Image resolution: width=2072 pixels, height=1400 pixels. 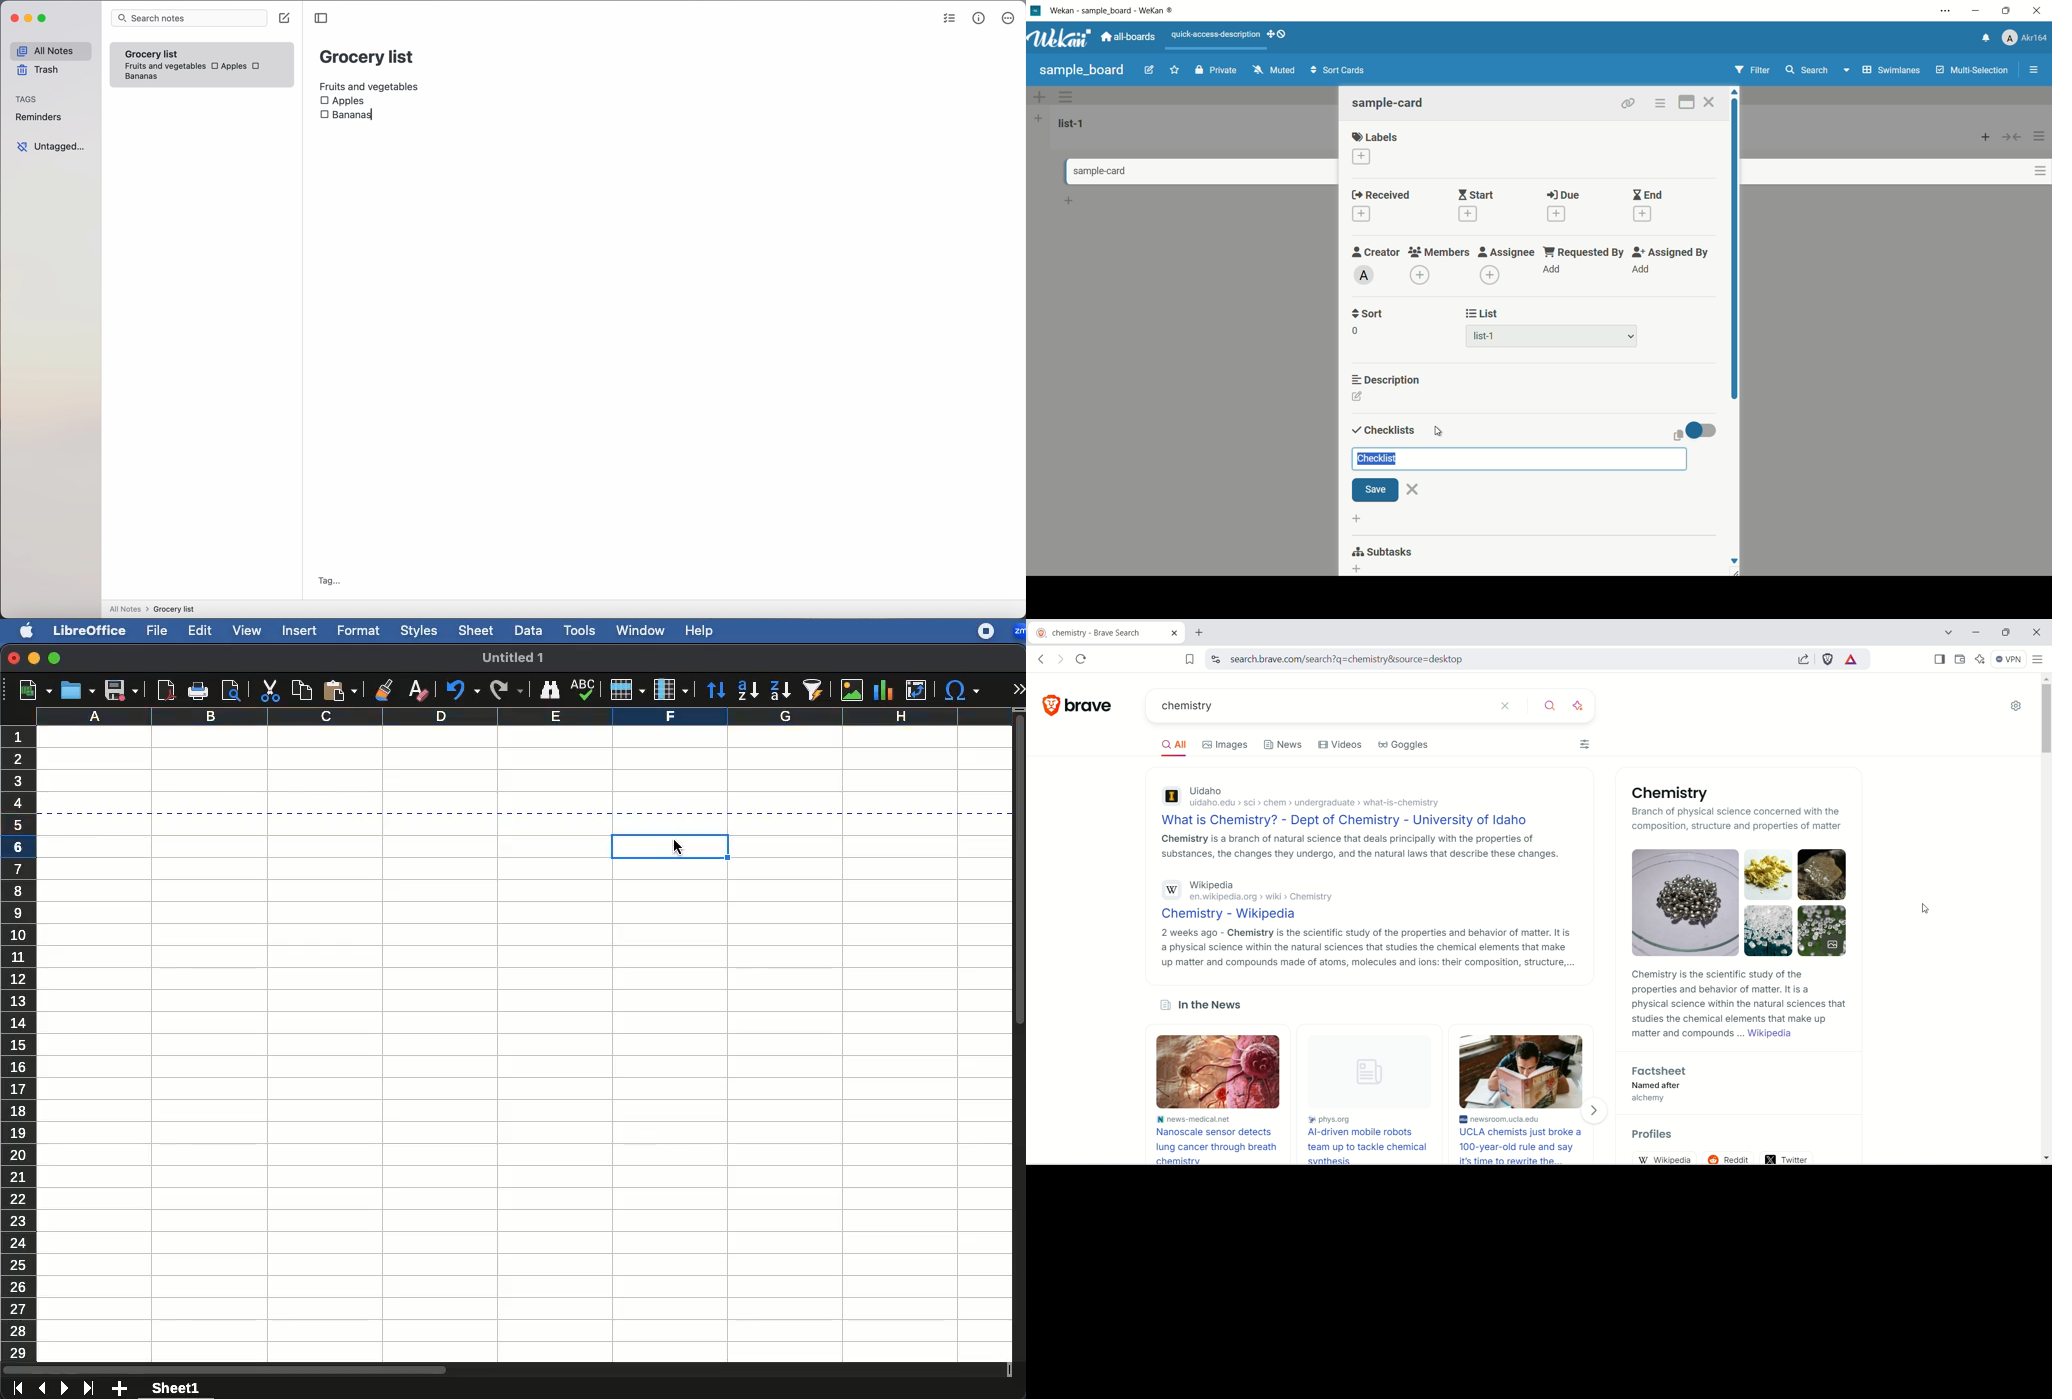 I want to click on subtasks, so click(x=1381, y=551).